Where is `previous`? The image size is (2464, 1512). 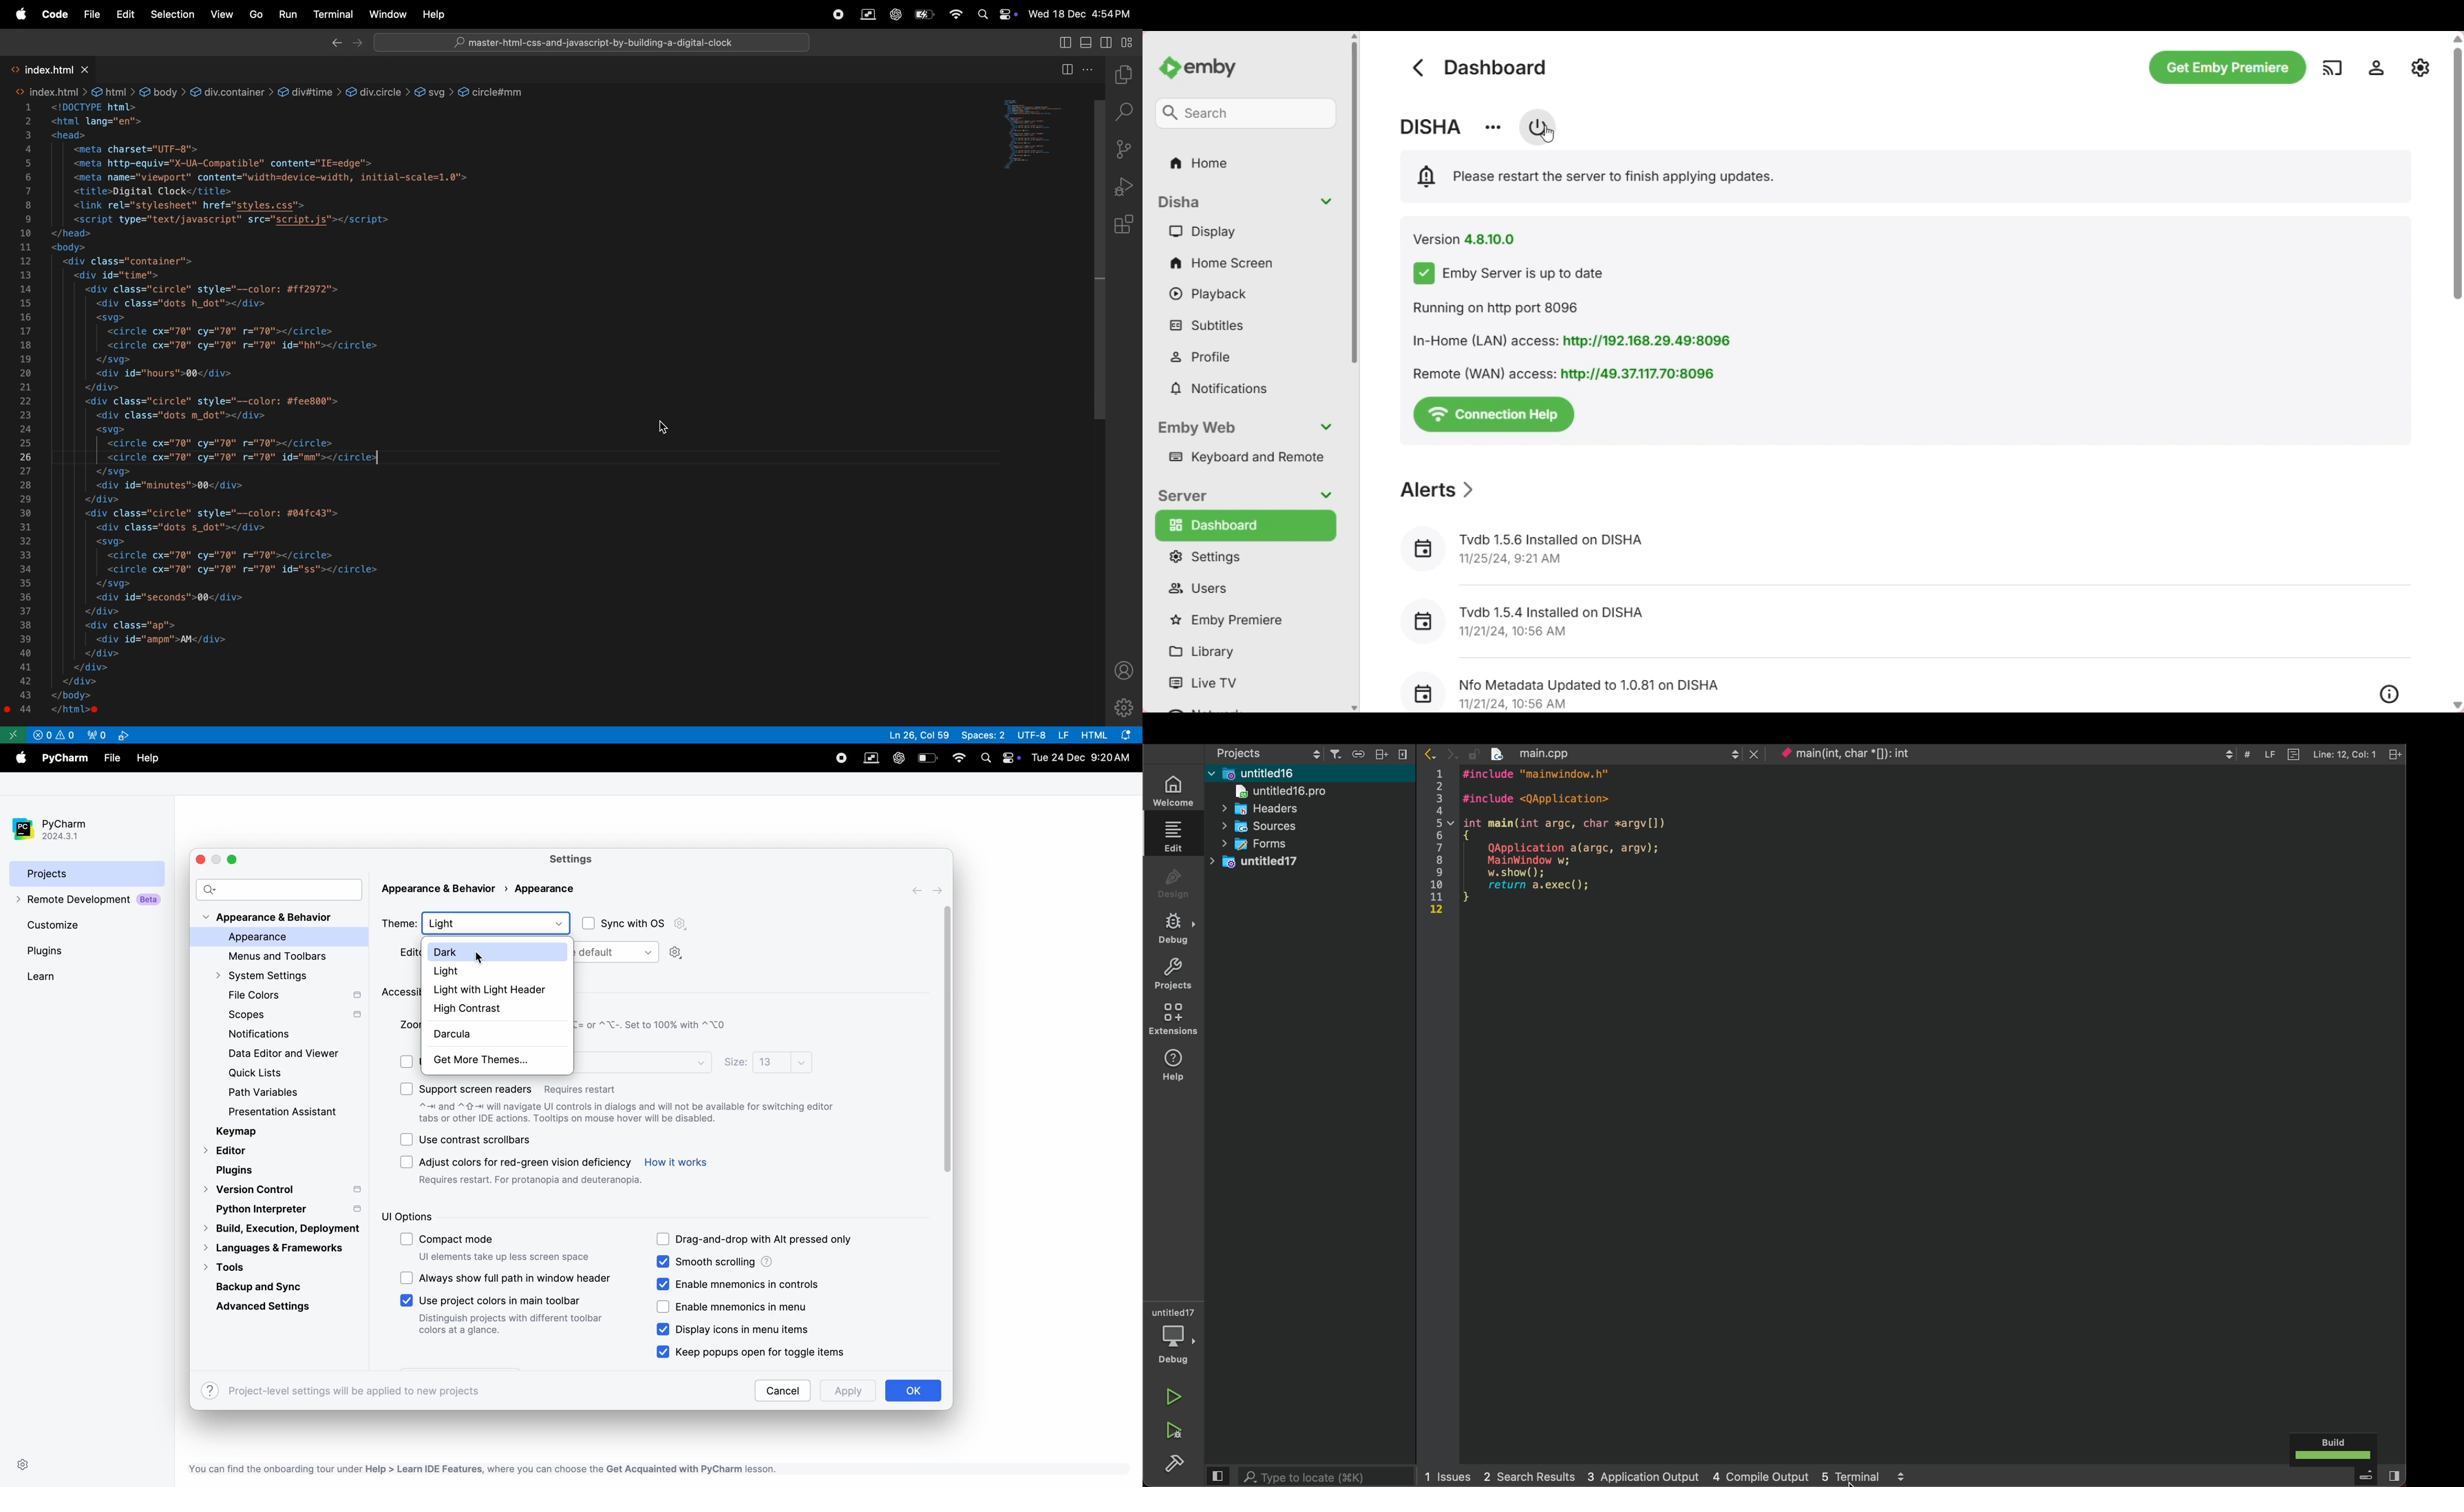
previous is located at coordinates (1432, 754).